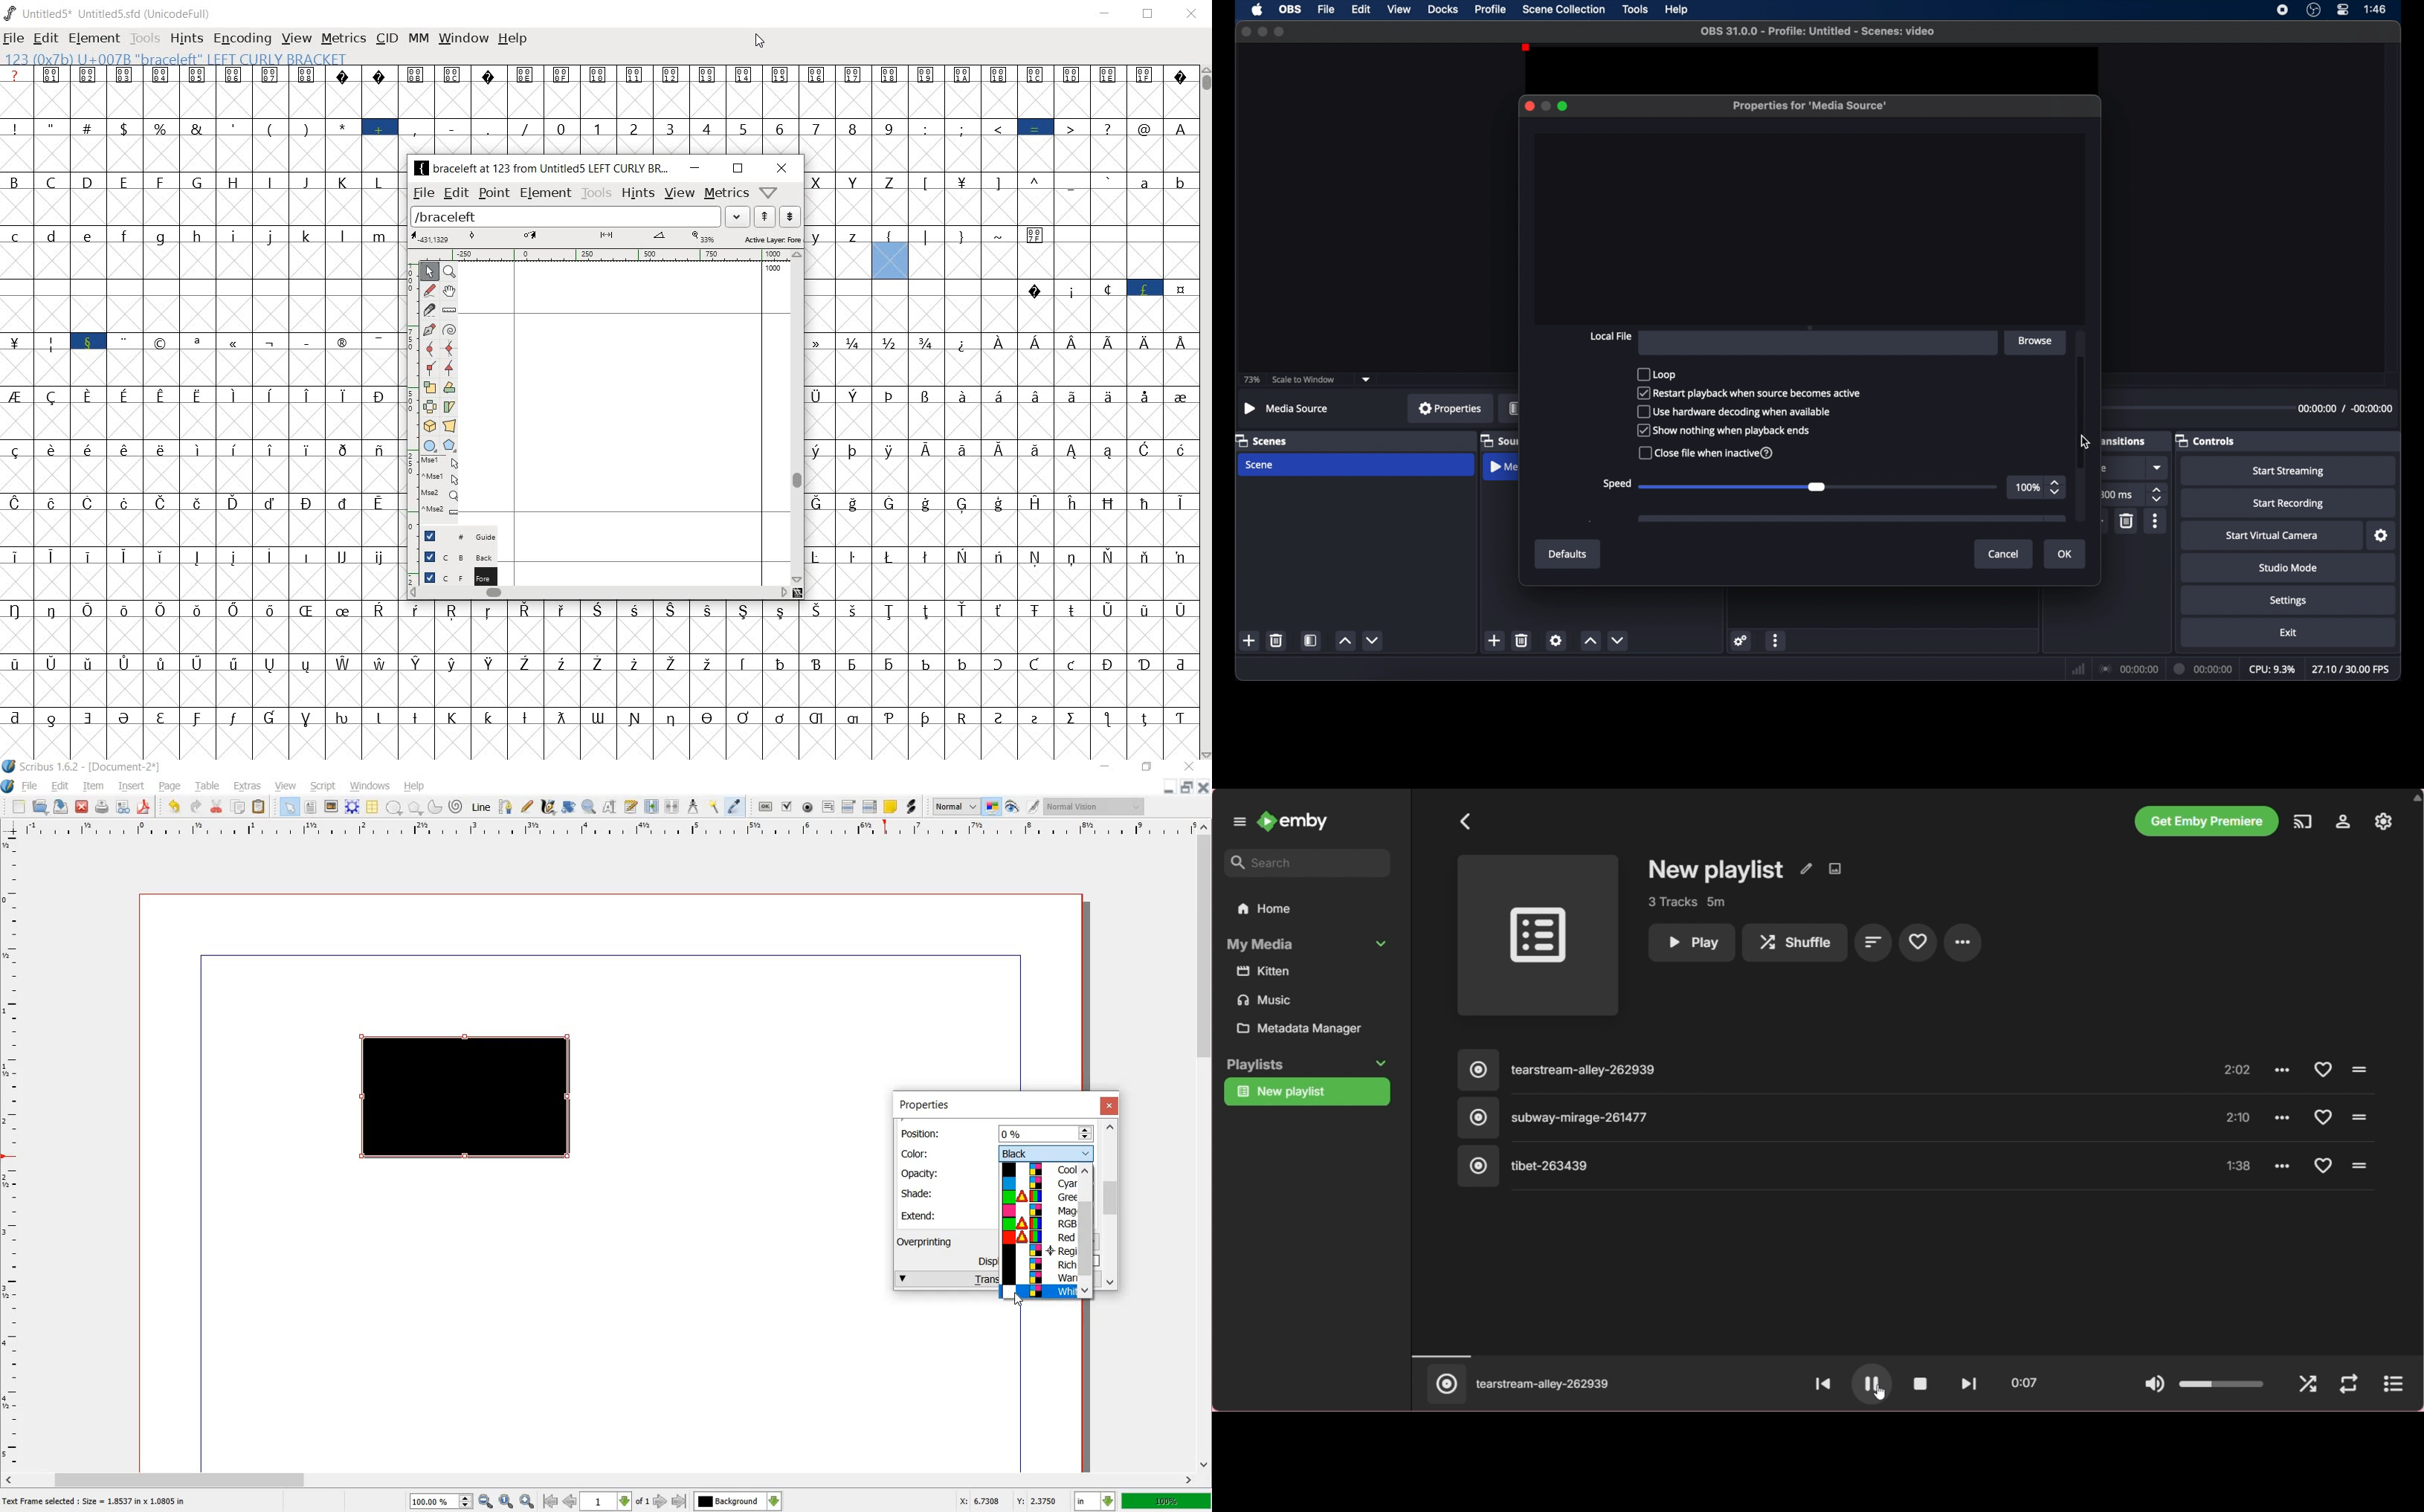 The image size is (2436, 1512). What do you see at coordinates (1246, 32) in the screenshot?
I see `close` at bounding box center [1246, 32].